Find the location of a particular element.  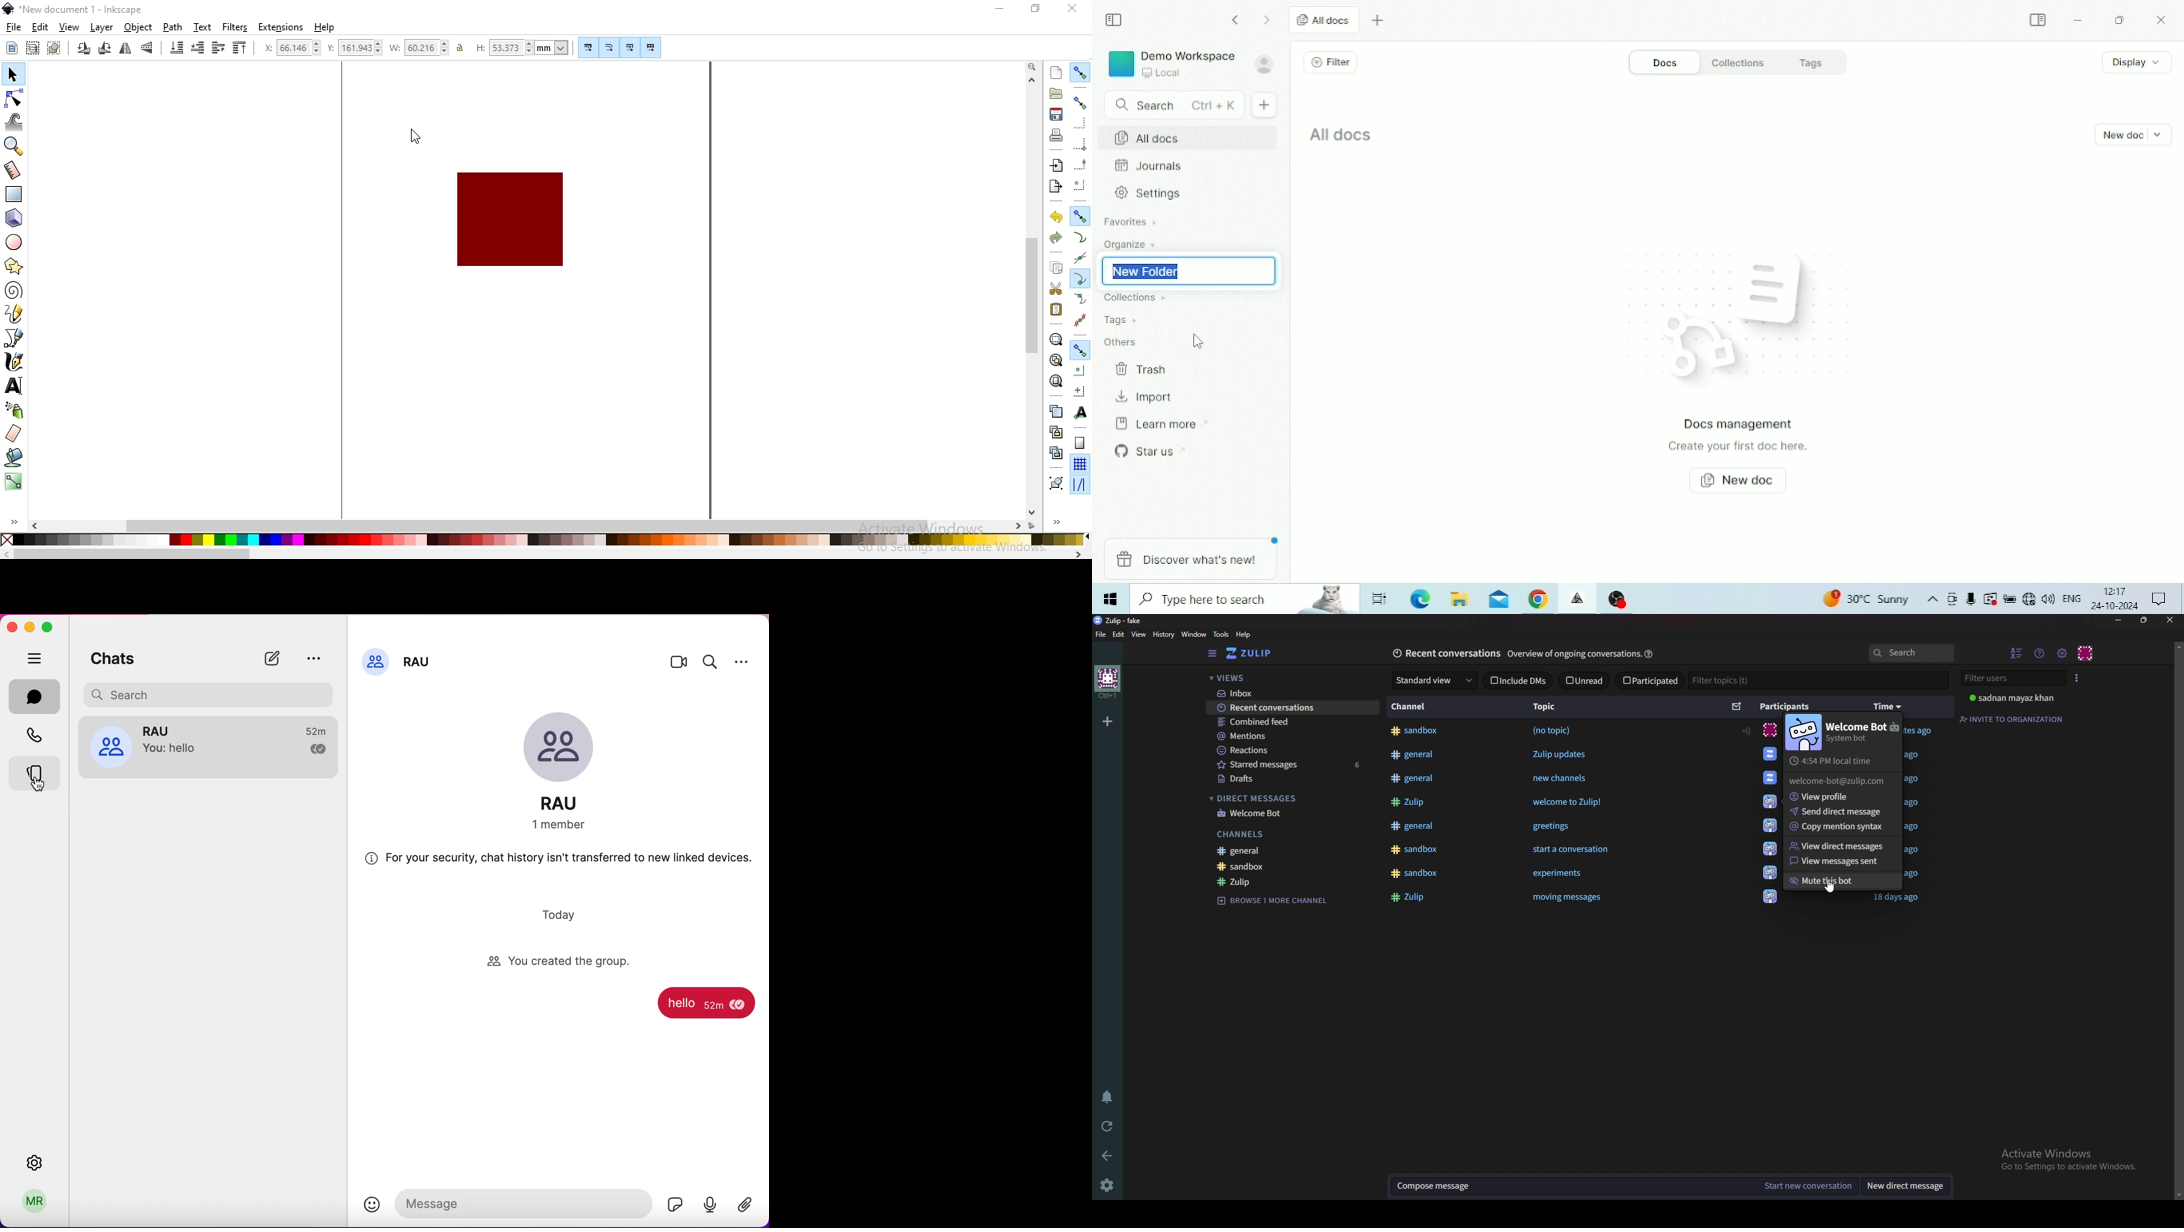

53.373 is located at coordinates (508, 48).